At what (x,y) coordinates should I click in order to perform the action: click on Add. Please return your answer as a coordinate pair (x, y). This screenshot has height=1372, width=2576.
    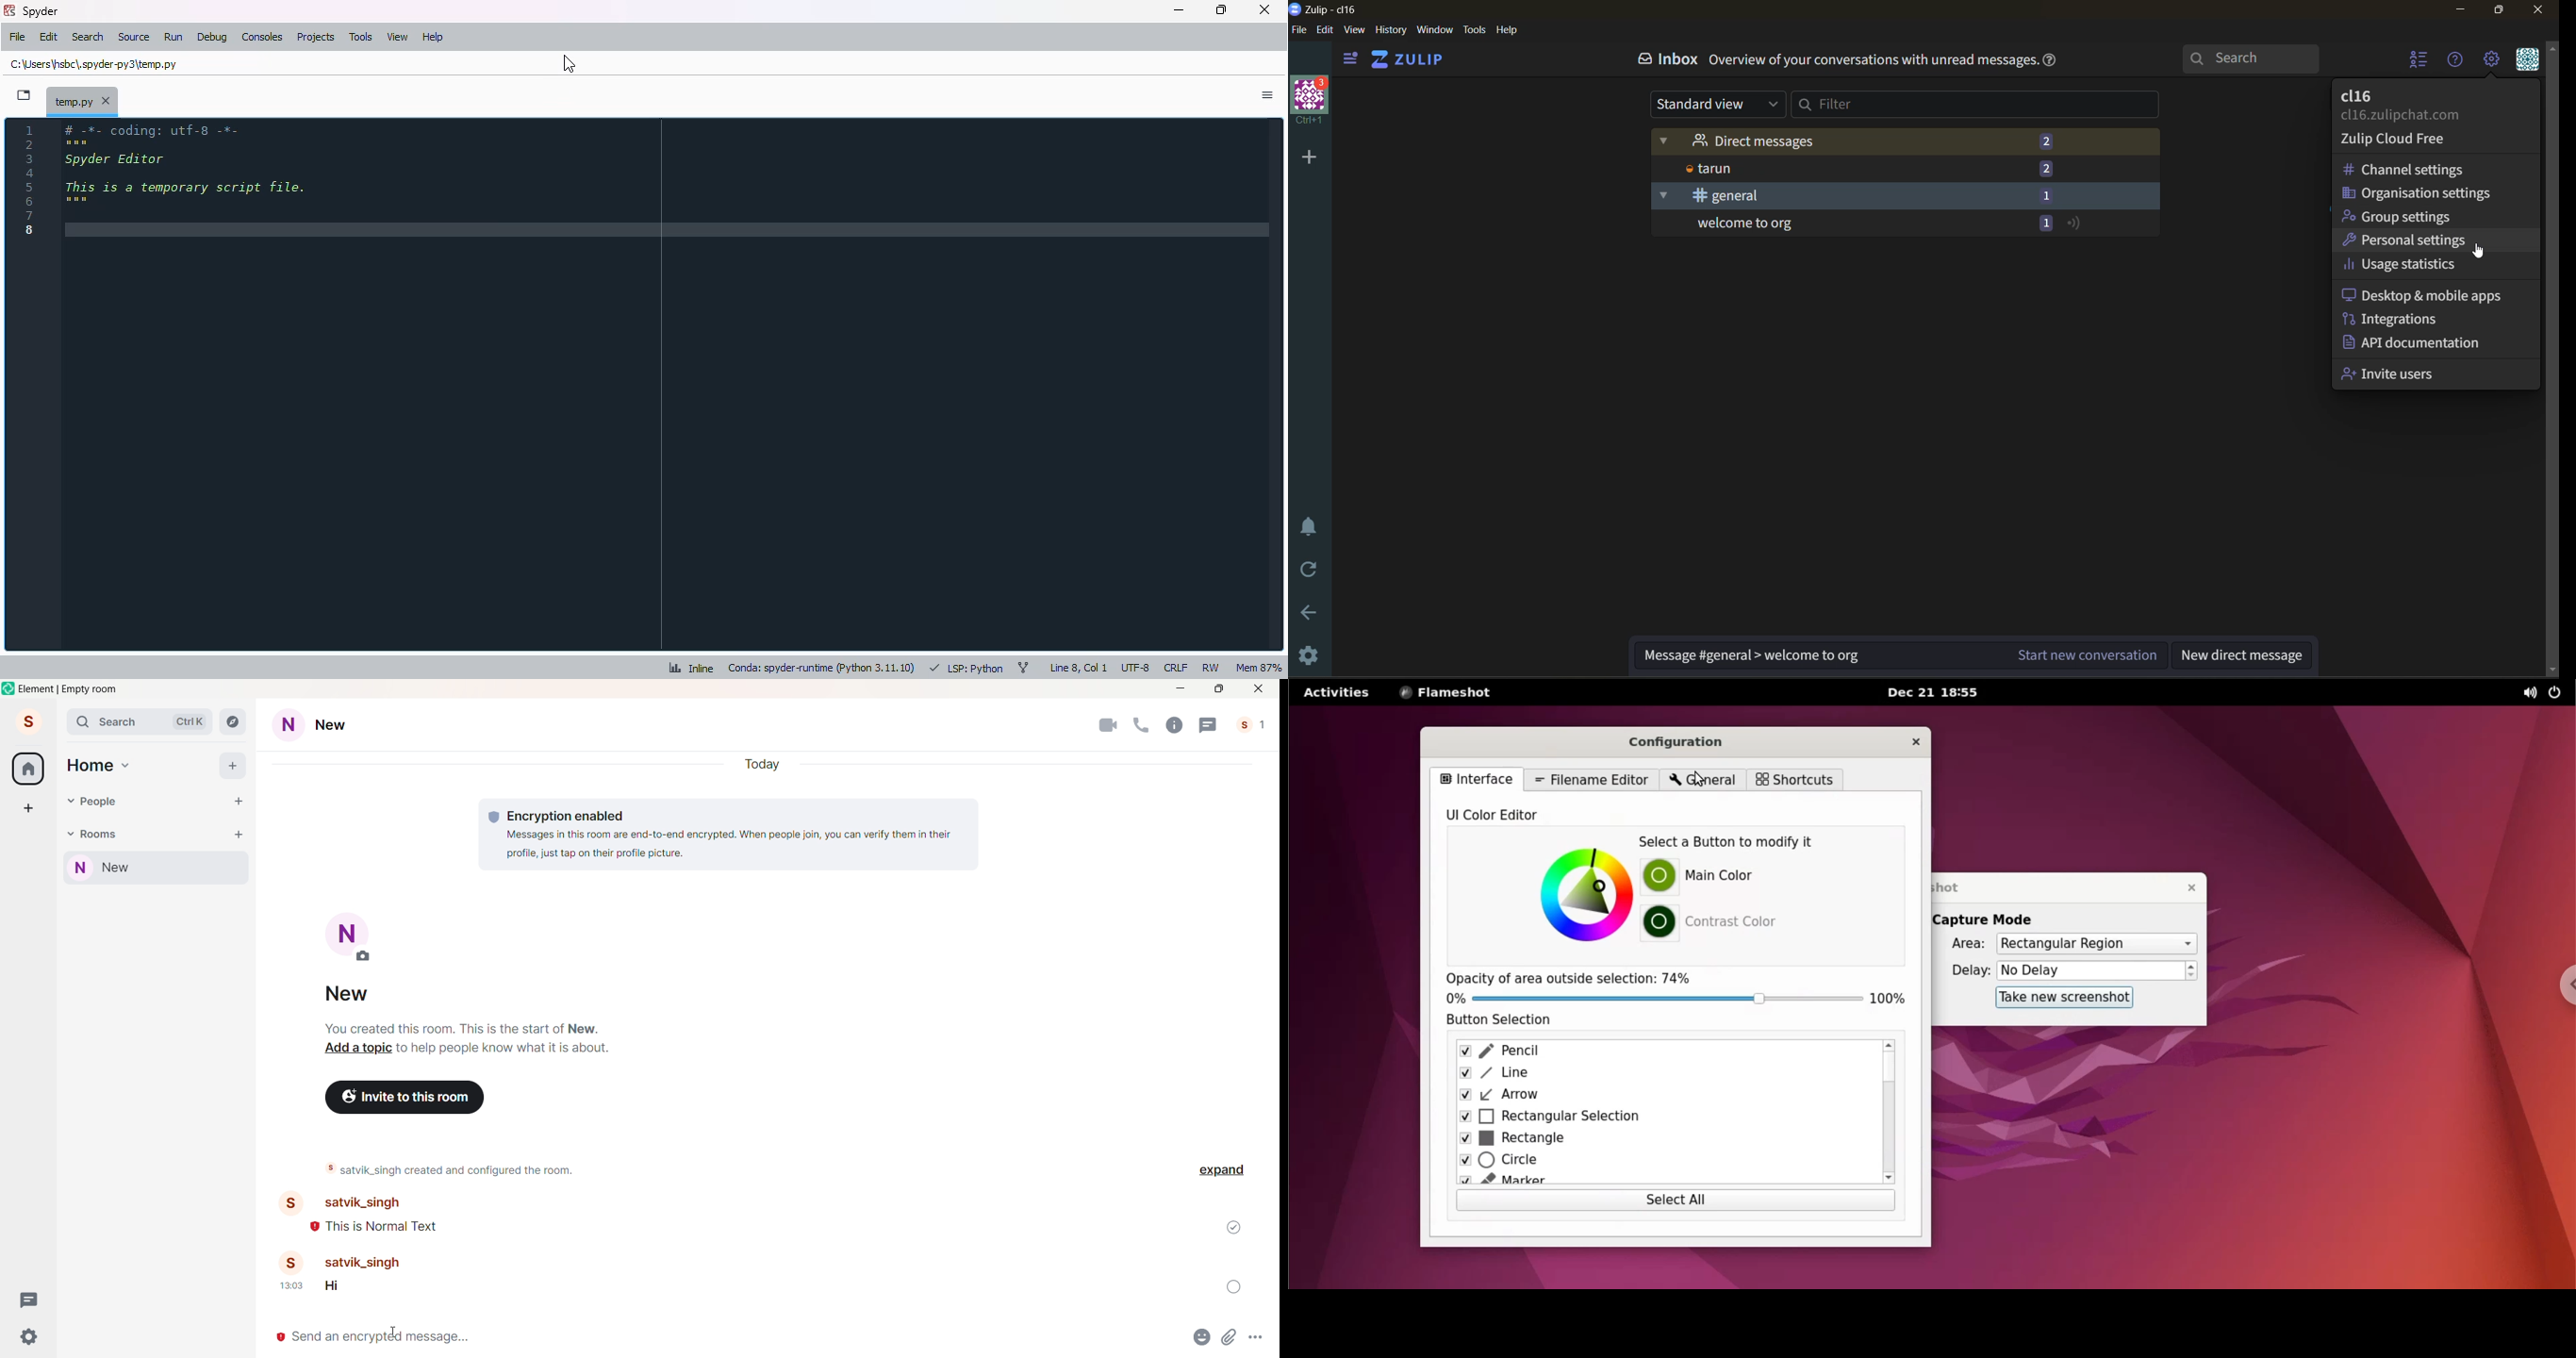
    Looking at the image, I should click on (233, 765).